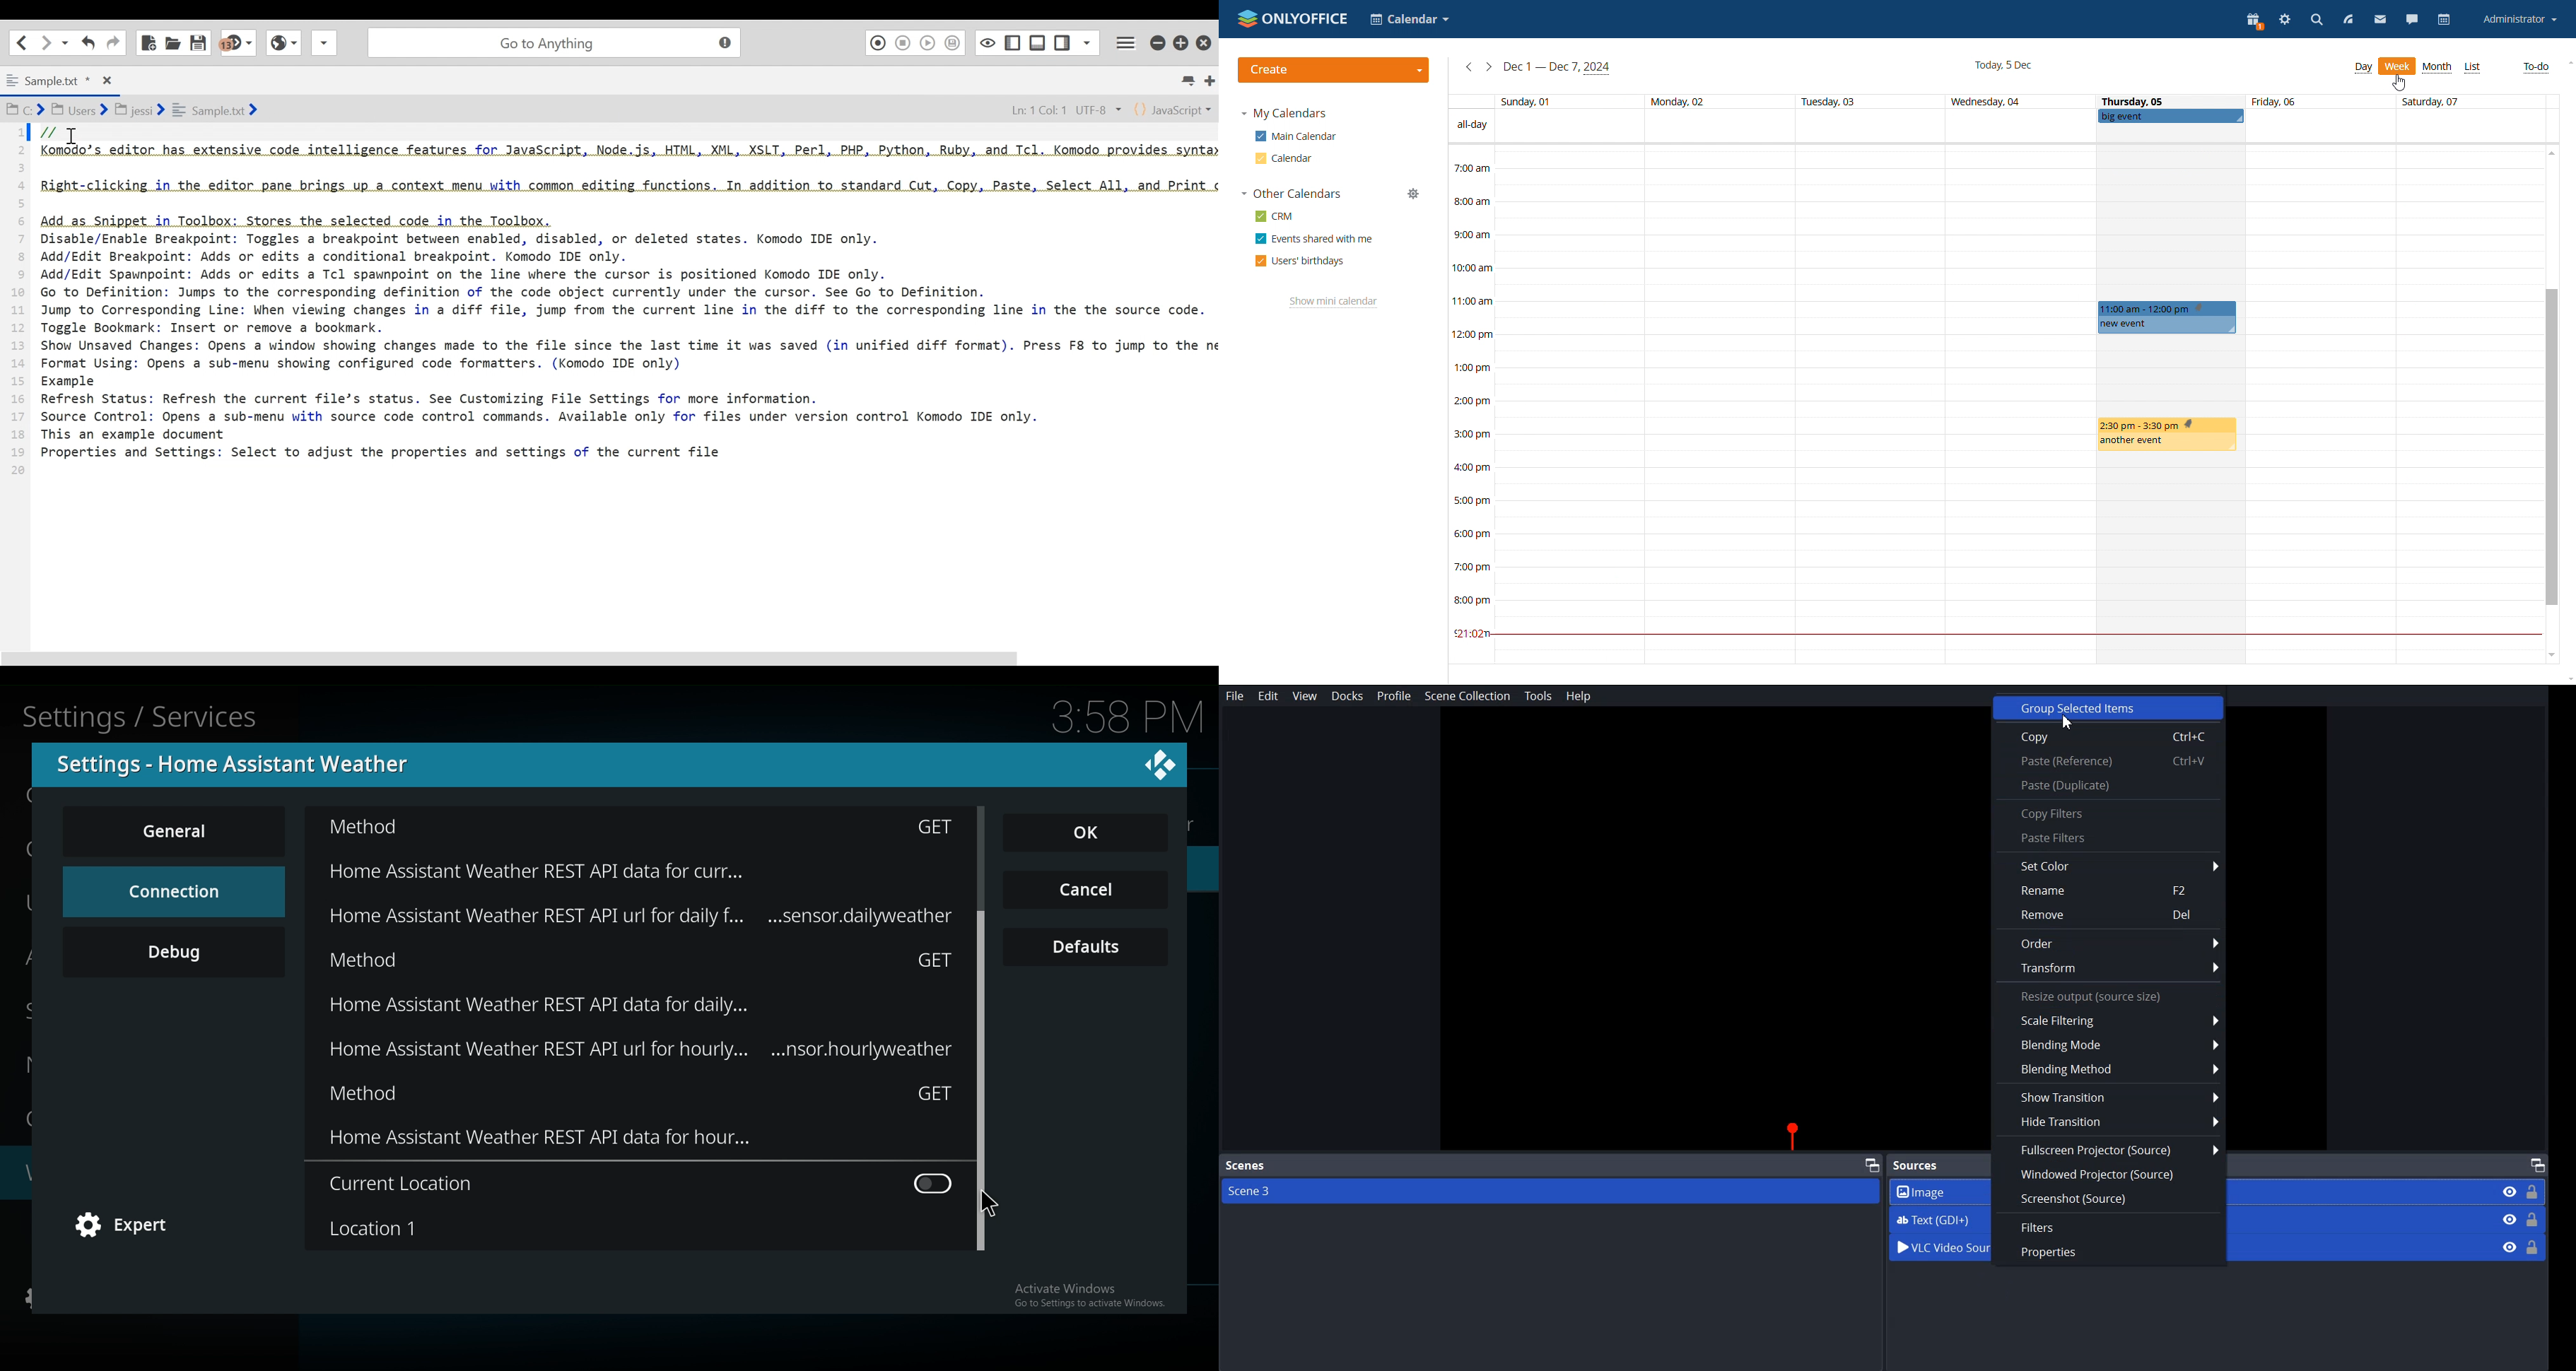 The height and width of the screenshot is (1372, 2576). I want to click on Home assistant weather rest API data for curr.., so click(623, 869).